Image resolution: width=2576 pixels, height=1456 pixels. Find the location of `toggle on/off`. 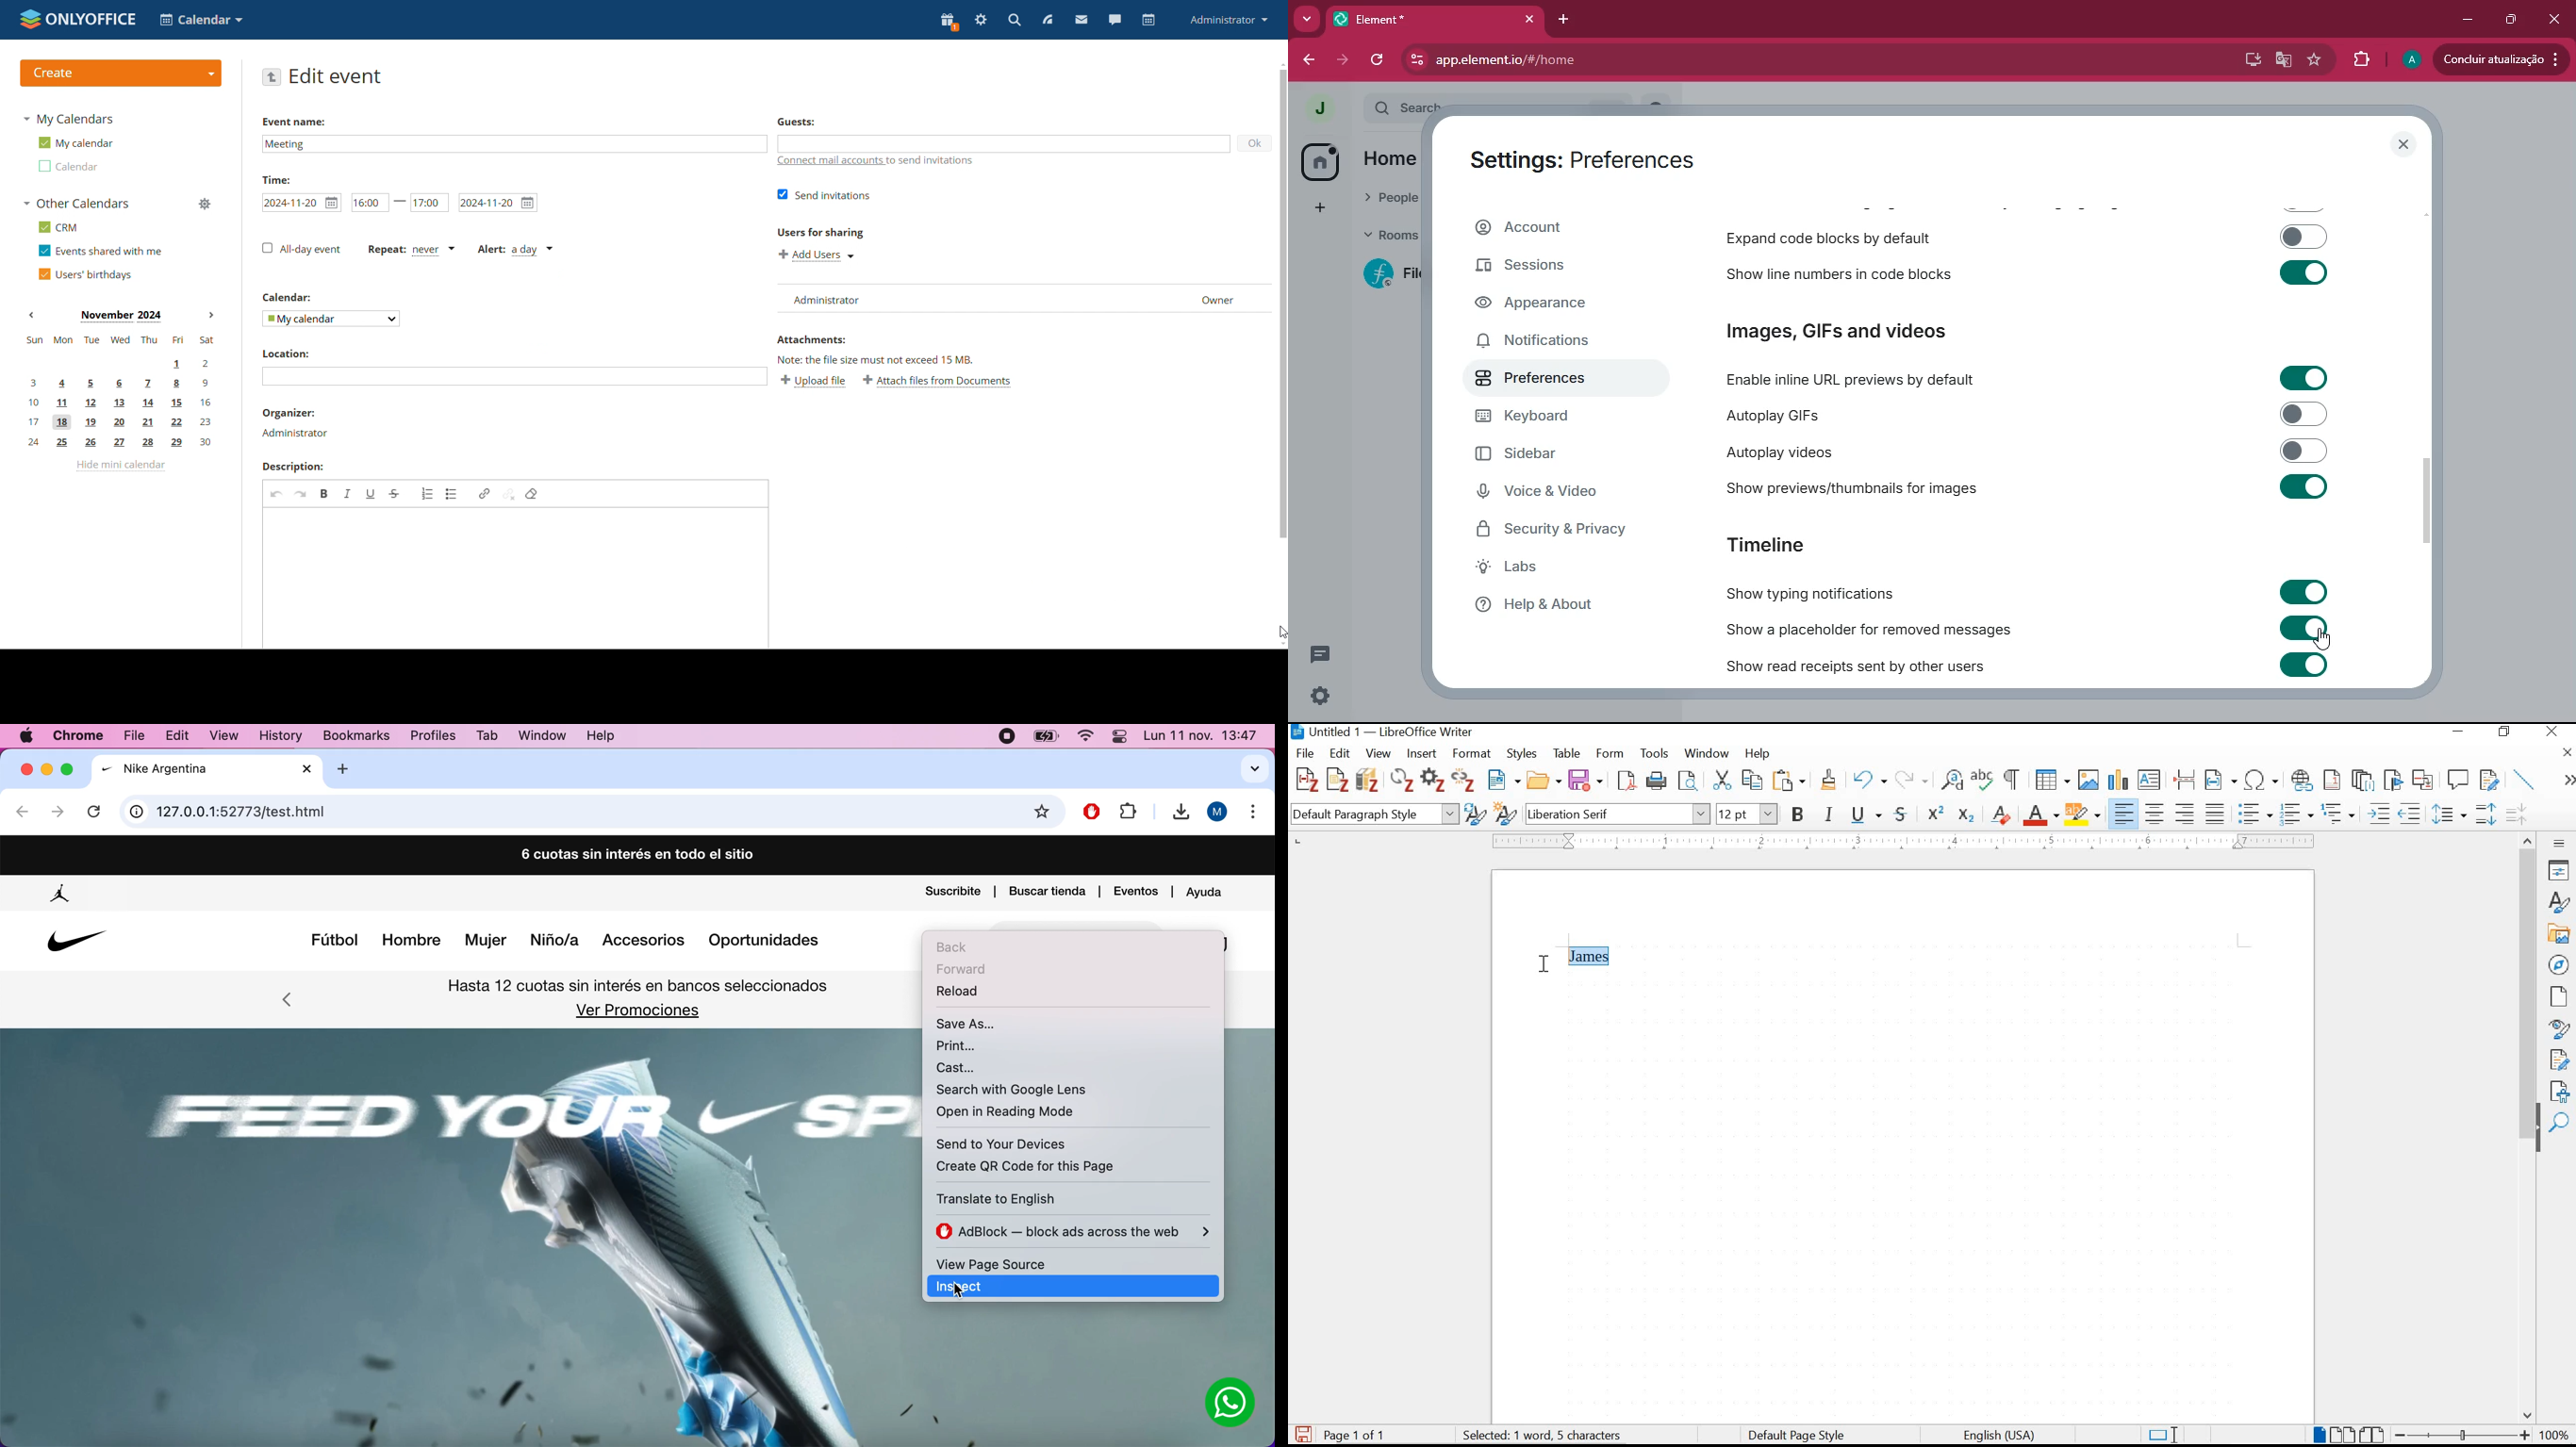

toggle on/off is located at coordinates (2304, 272).